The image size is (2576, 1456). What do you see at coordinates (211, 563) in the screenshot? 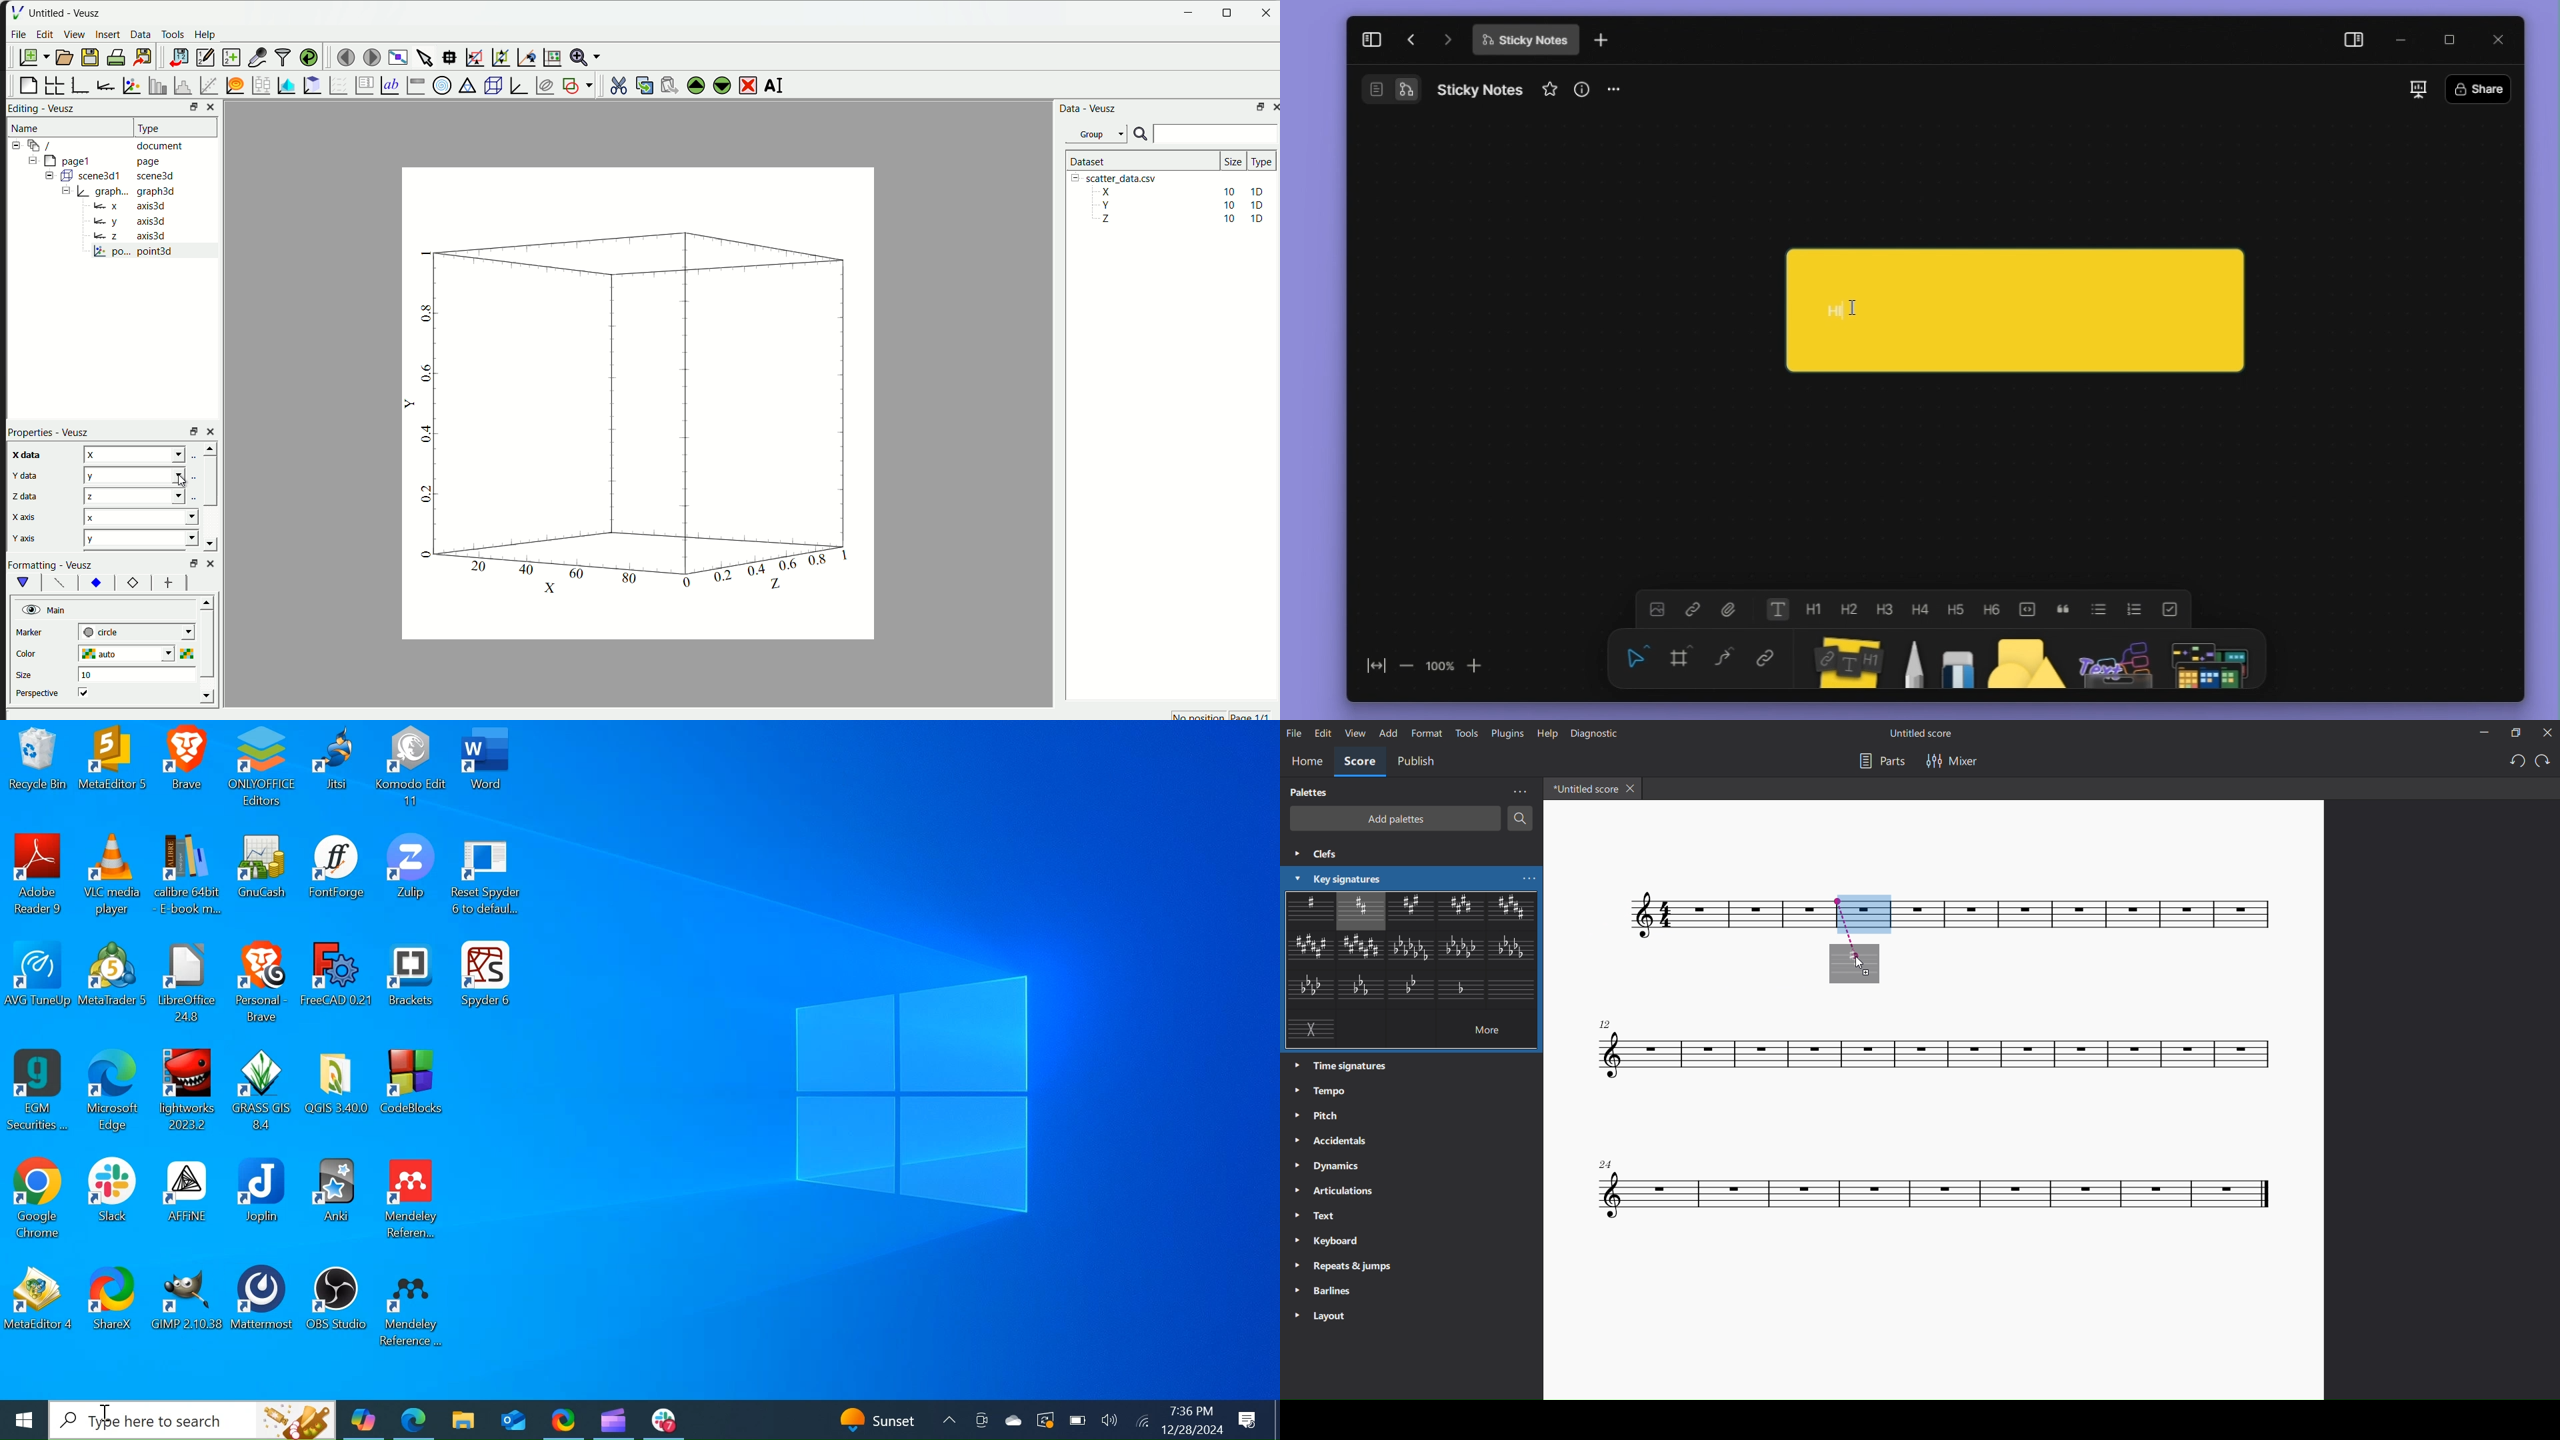
I see `close` at bounding box center [211, 563].